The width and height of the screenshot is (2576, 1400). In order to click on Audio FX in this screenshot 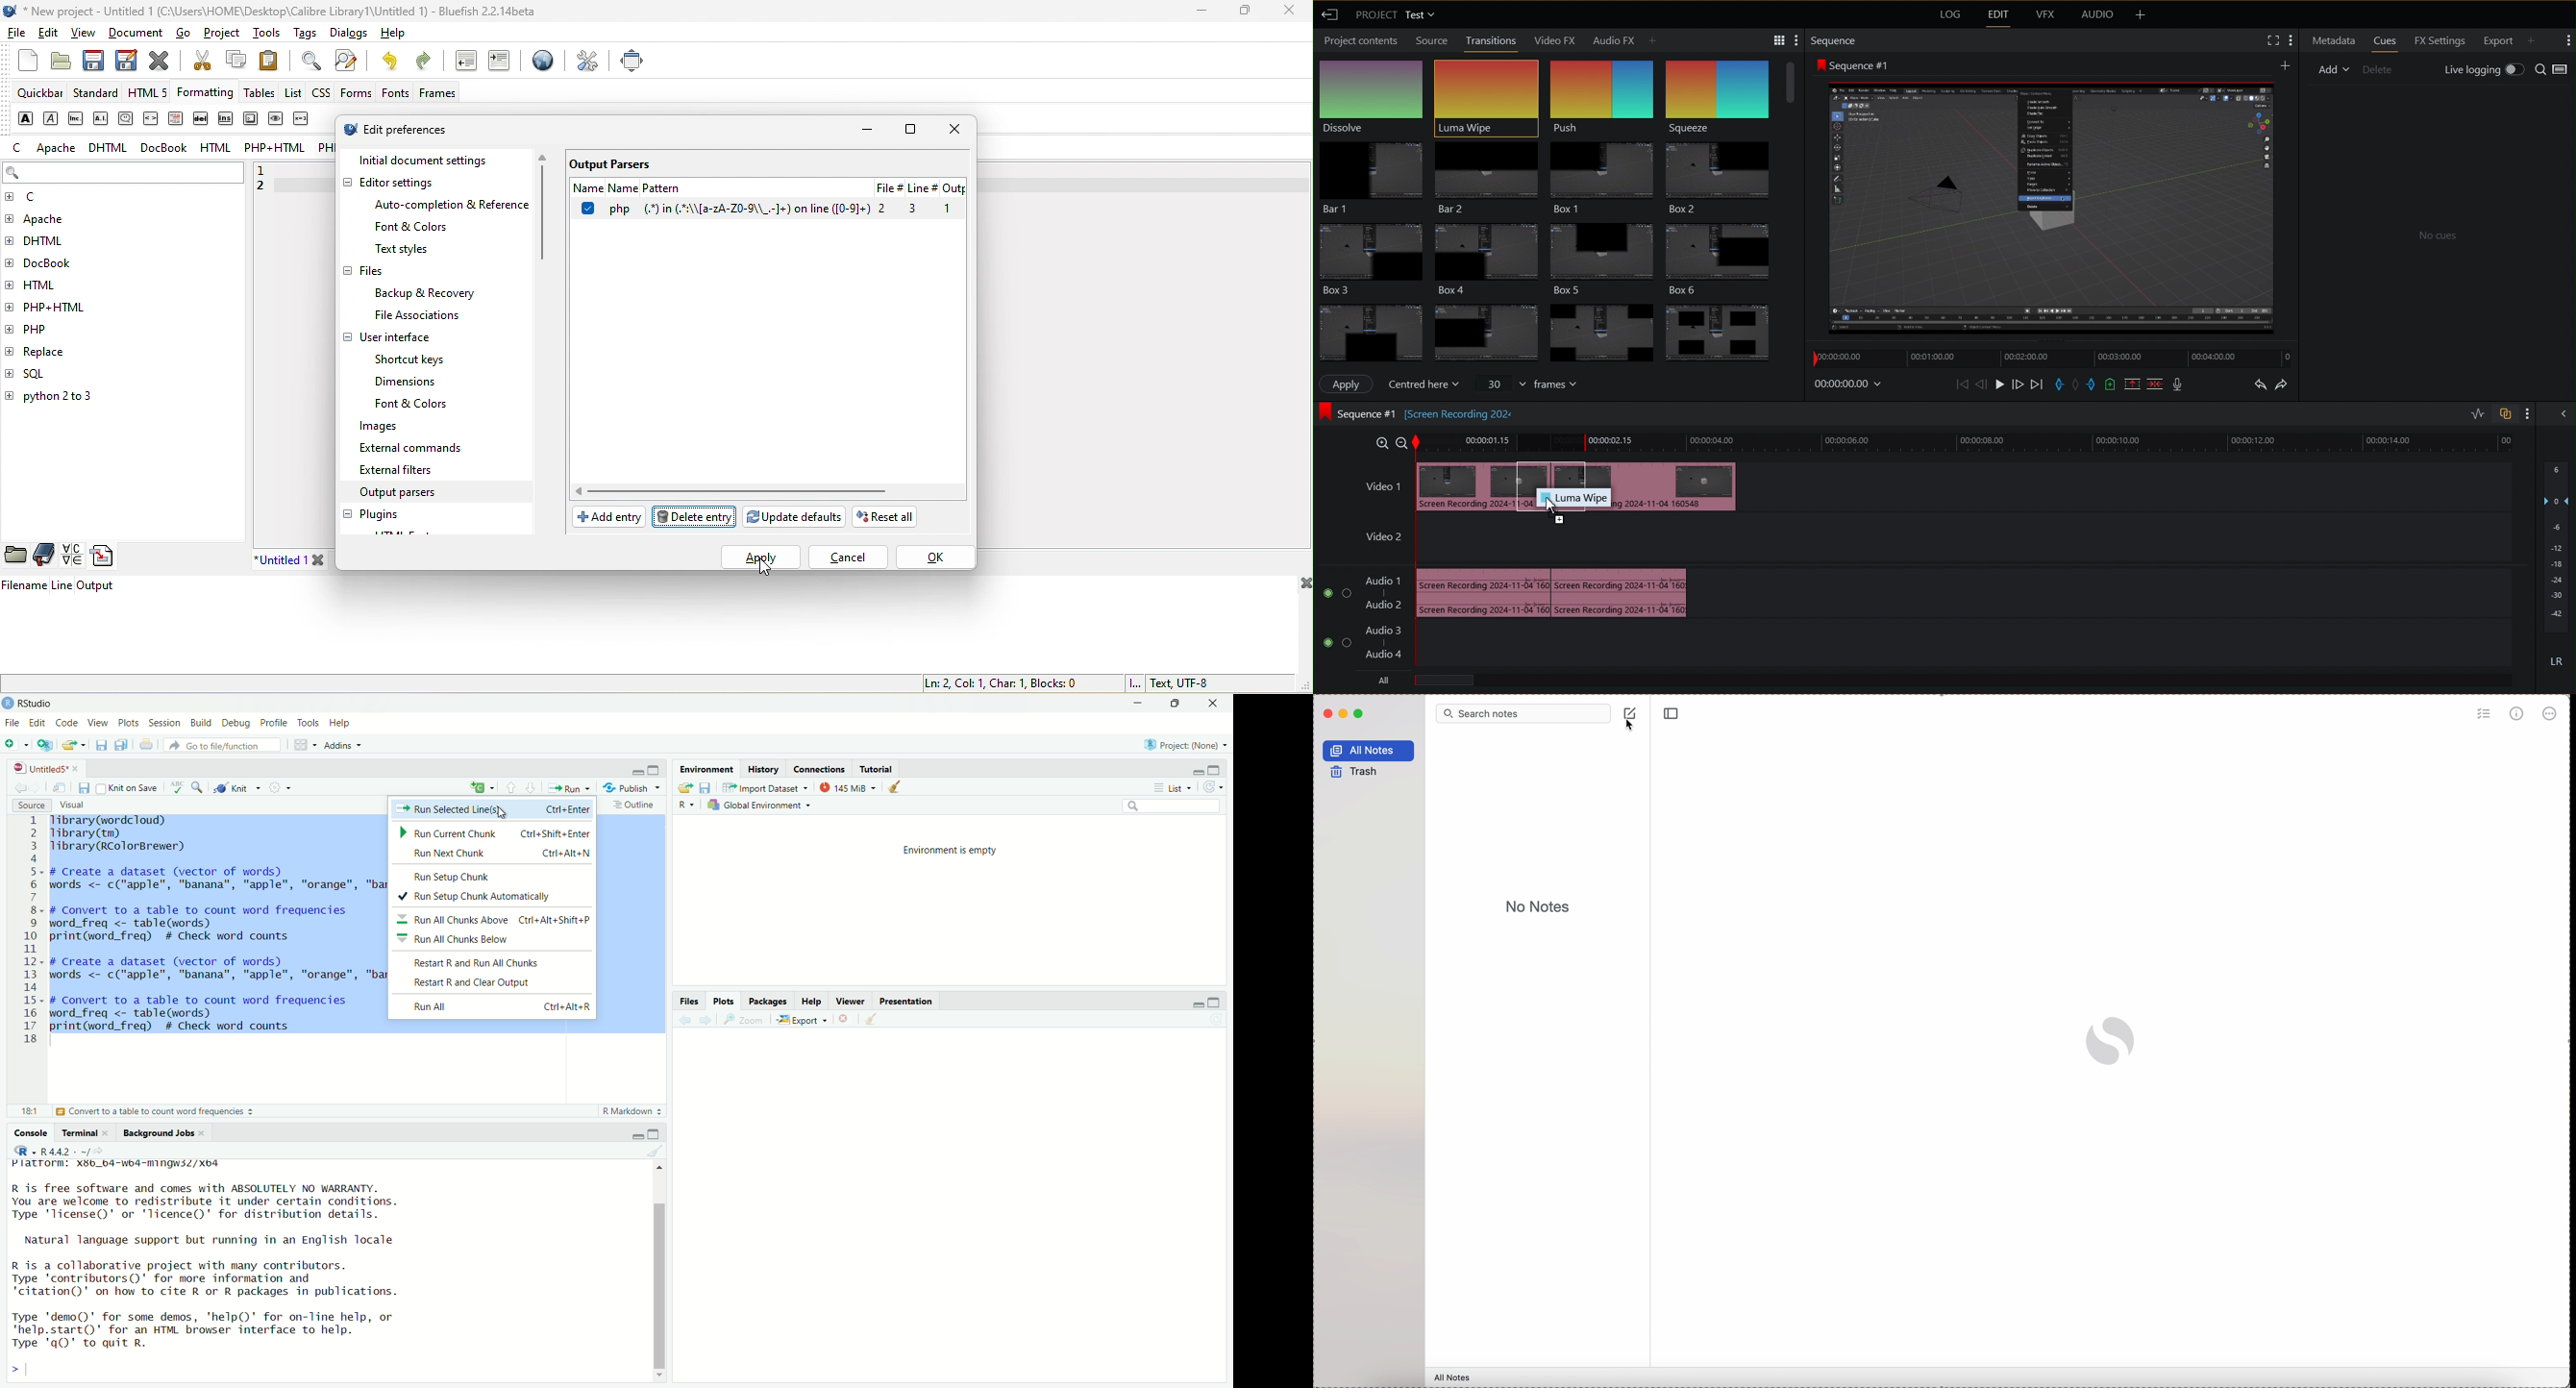, I will do `click(1624, 39)`.